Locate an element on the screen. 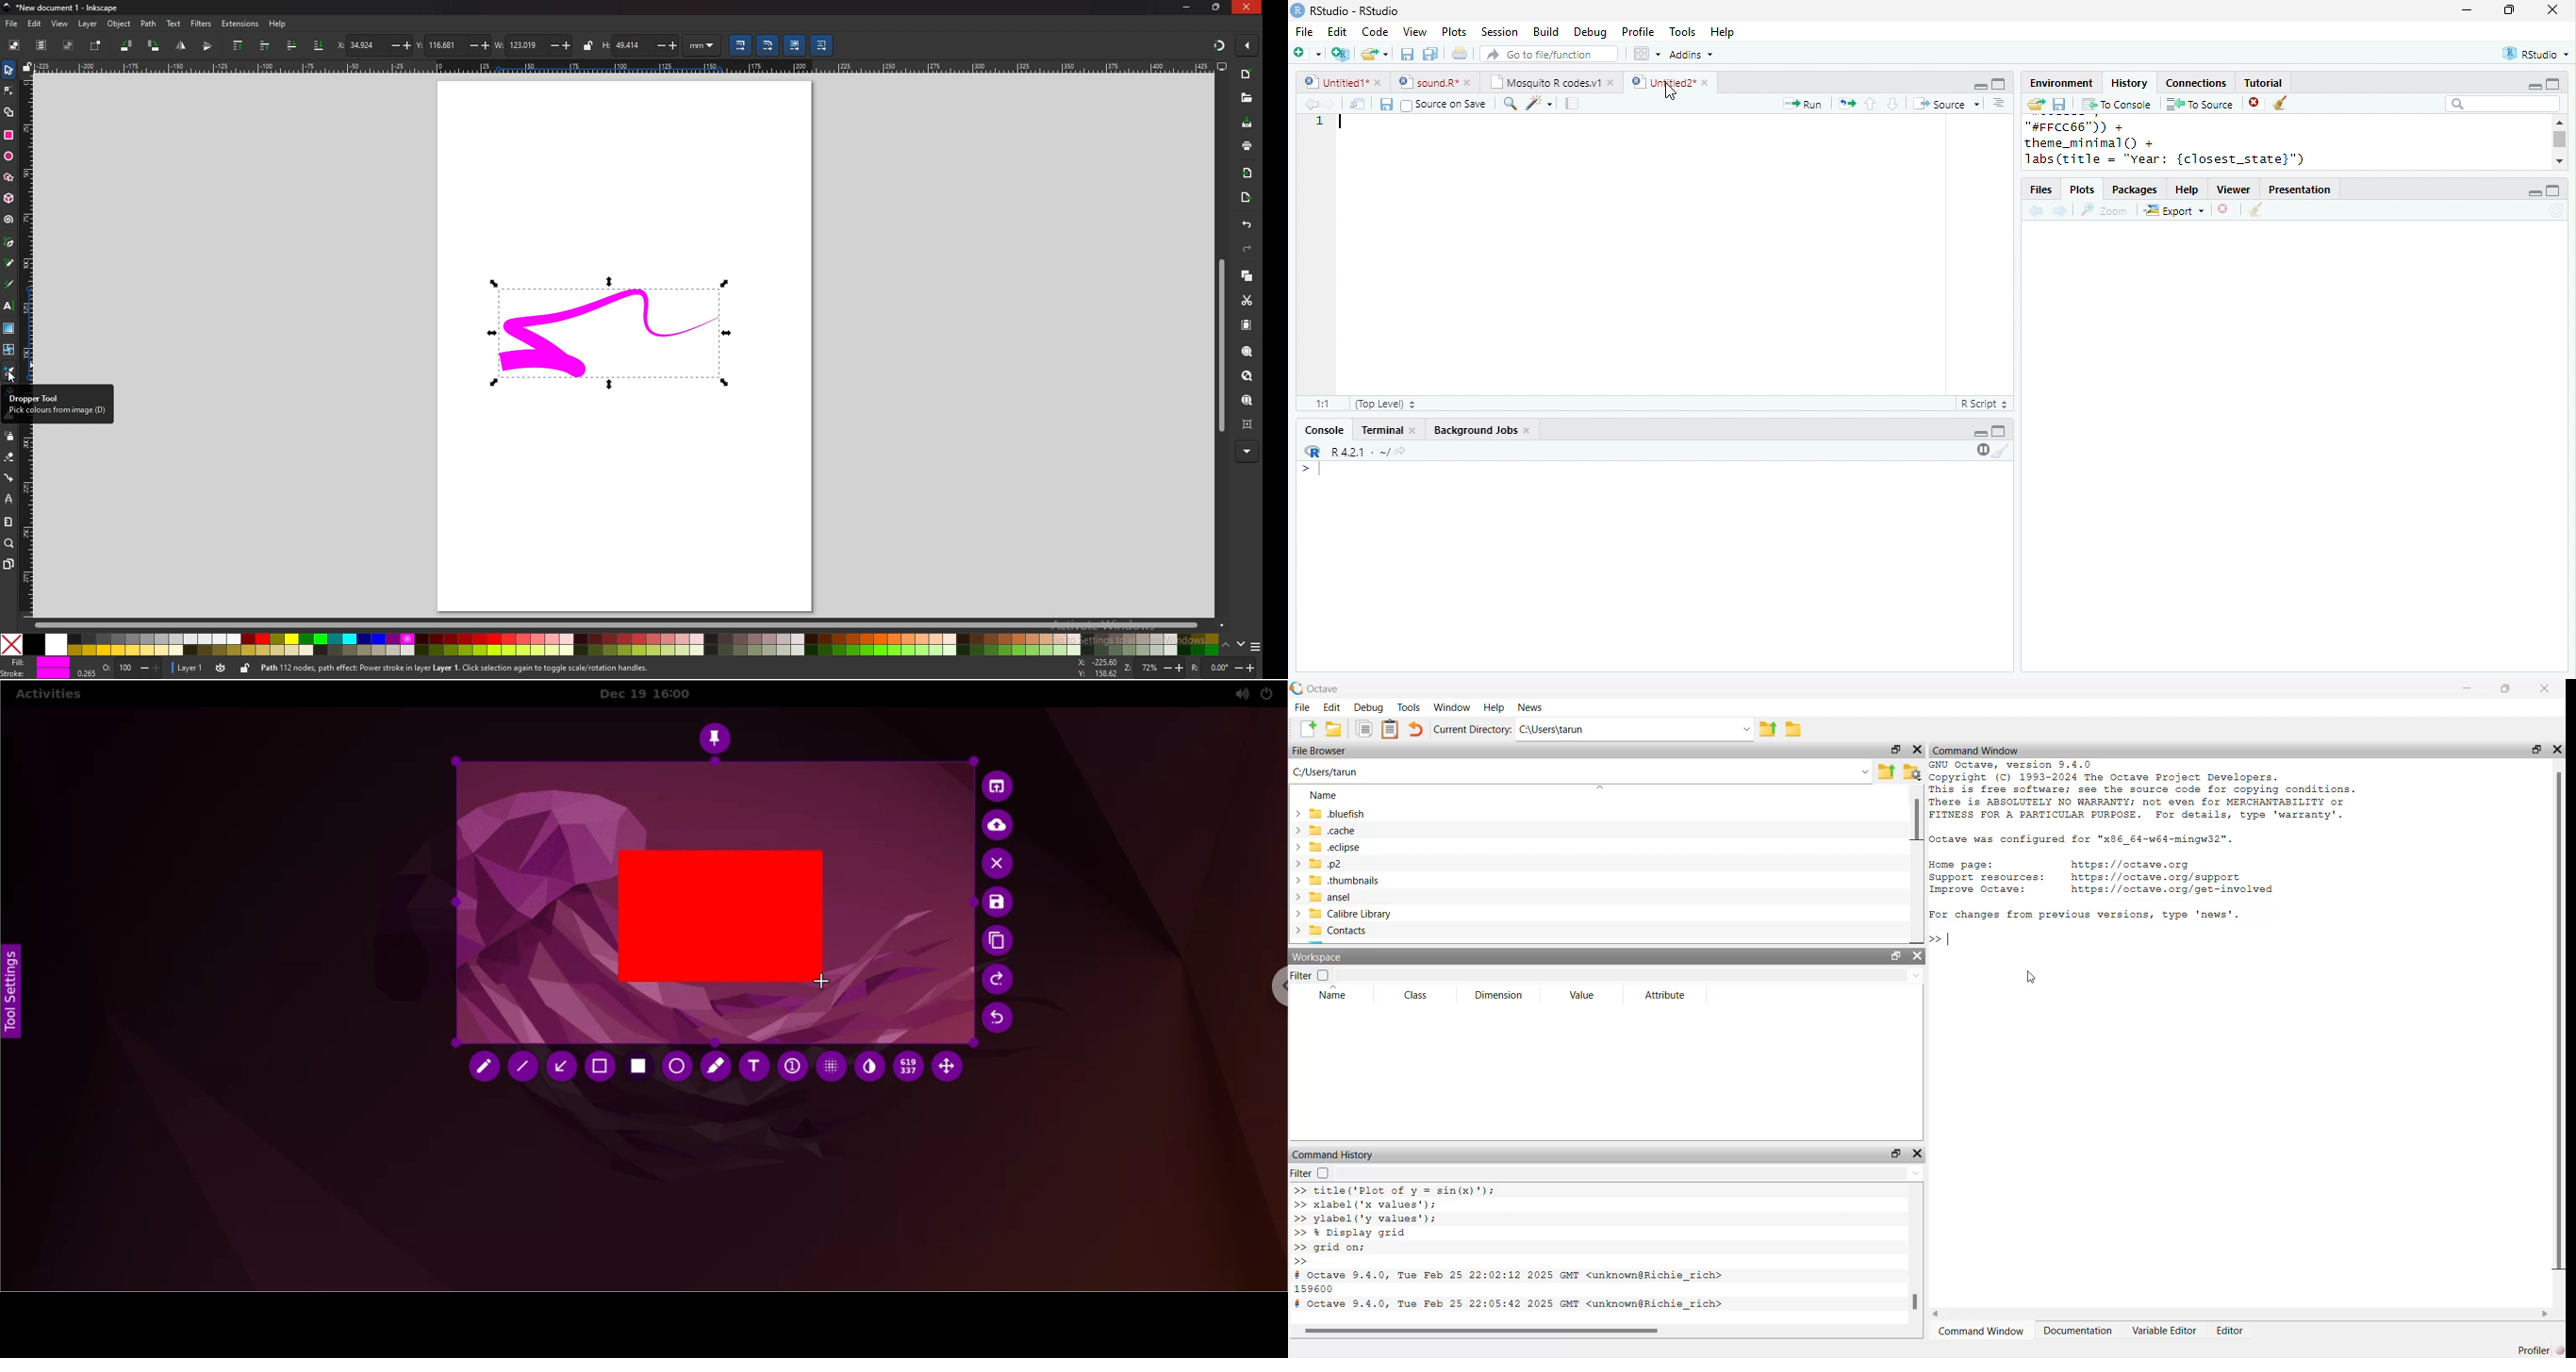 The height and width of the screenshot is (1372, 2576). close is located at coordinates (1612, 84).